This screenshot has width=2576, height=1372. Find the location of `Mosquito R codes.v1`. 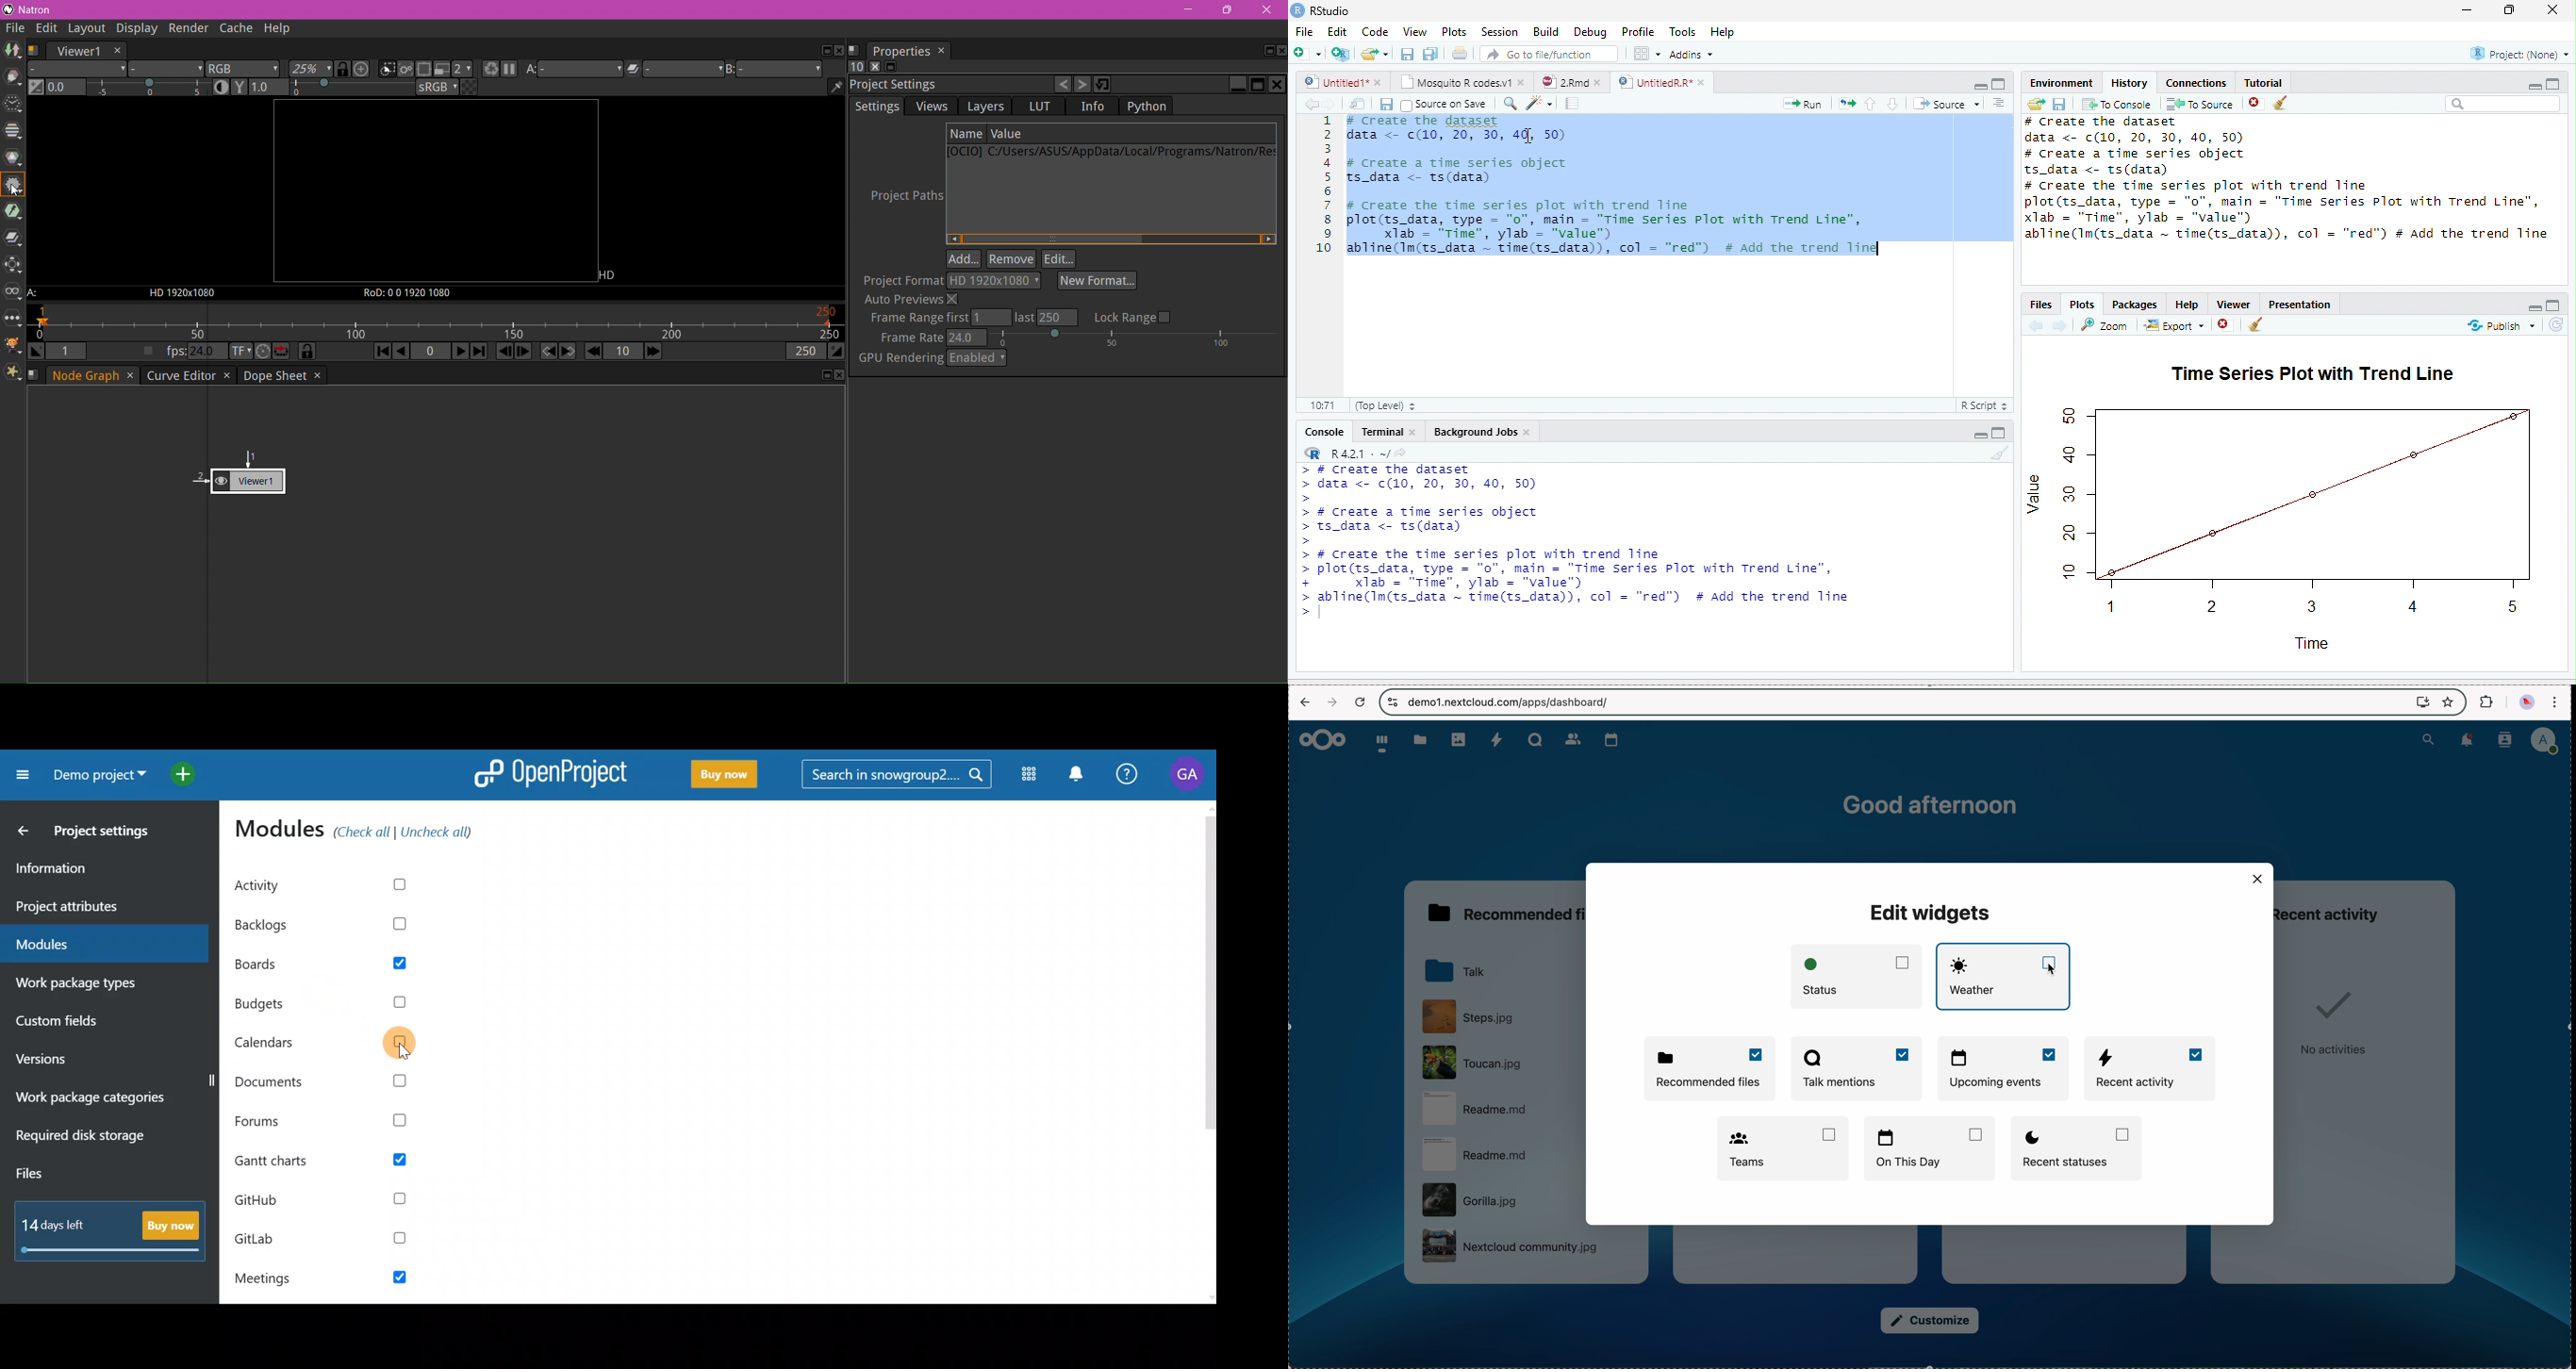

Mosquito R codes.v1 is located at coordinates (1454, 82).